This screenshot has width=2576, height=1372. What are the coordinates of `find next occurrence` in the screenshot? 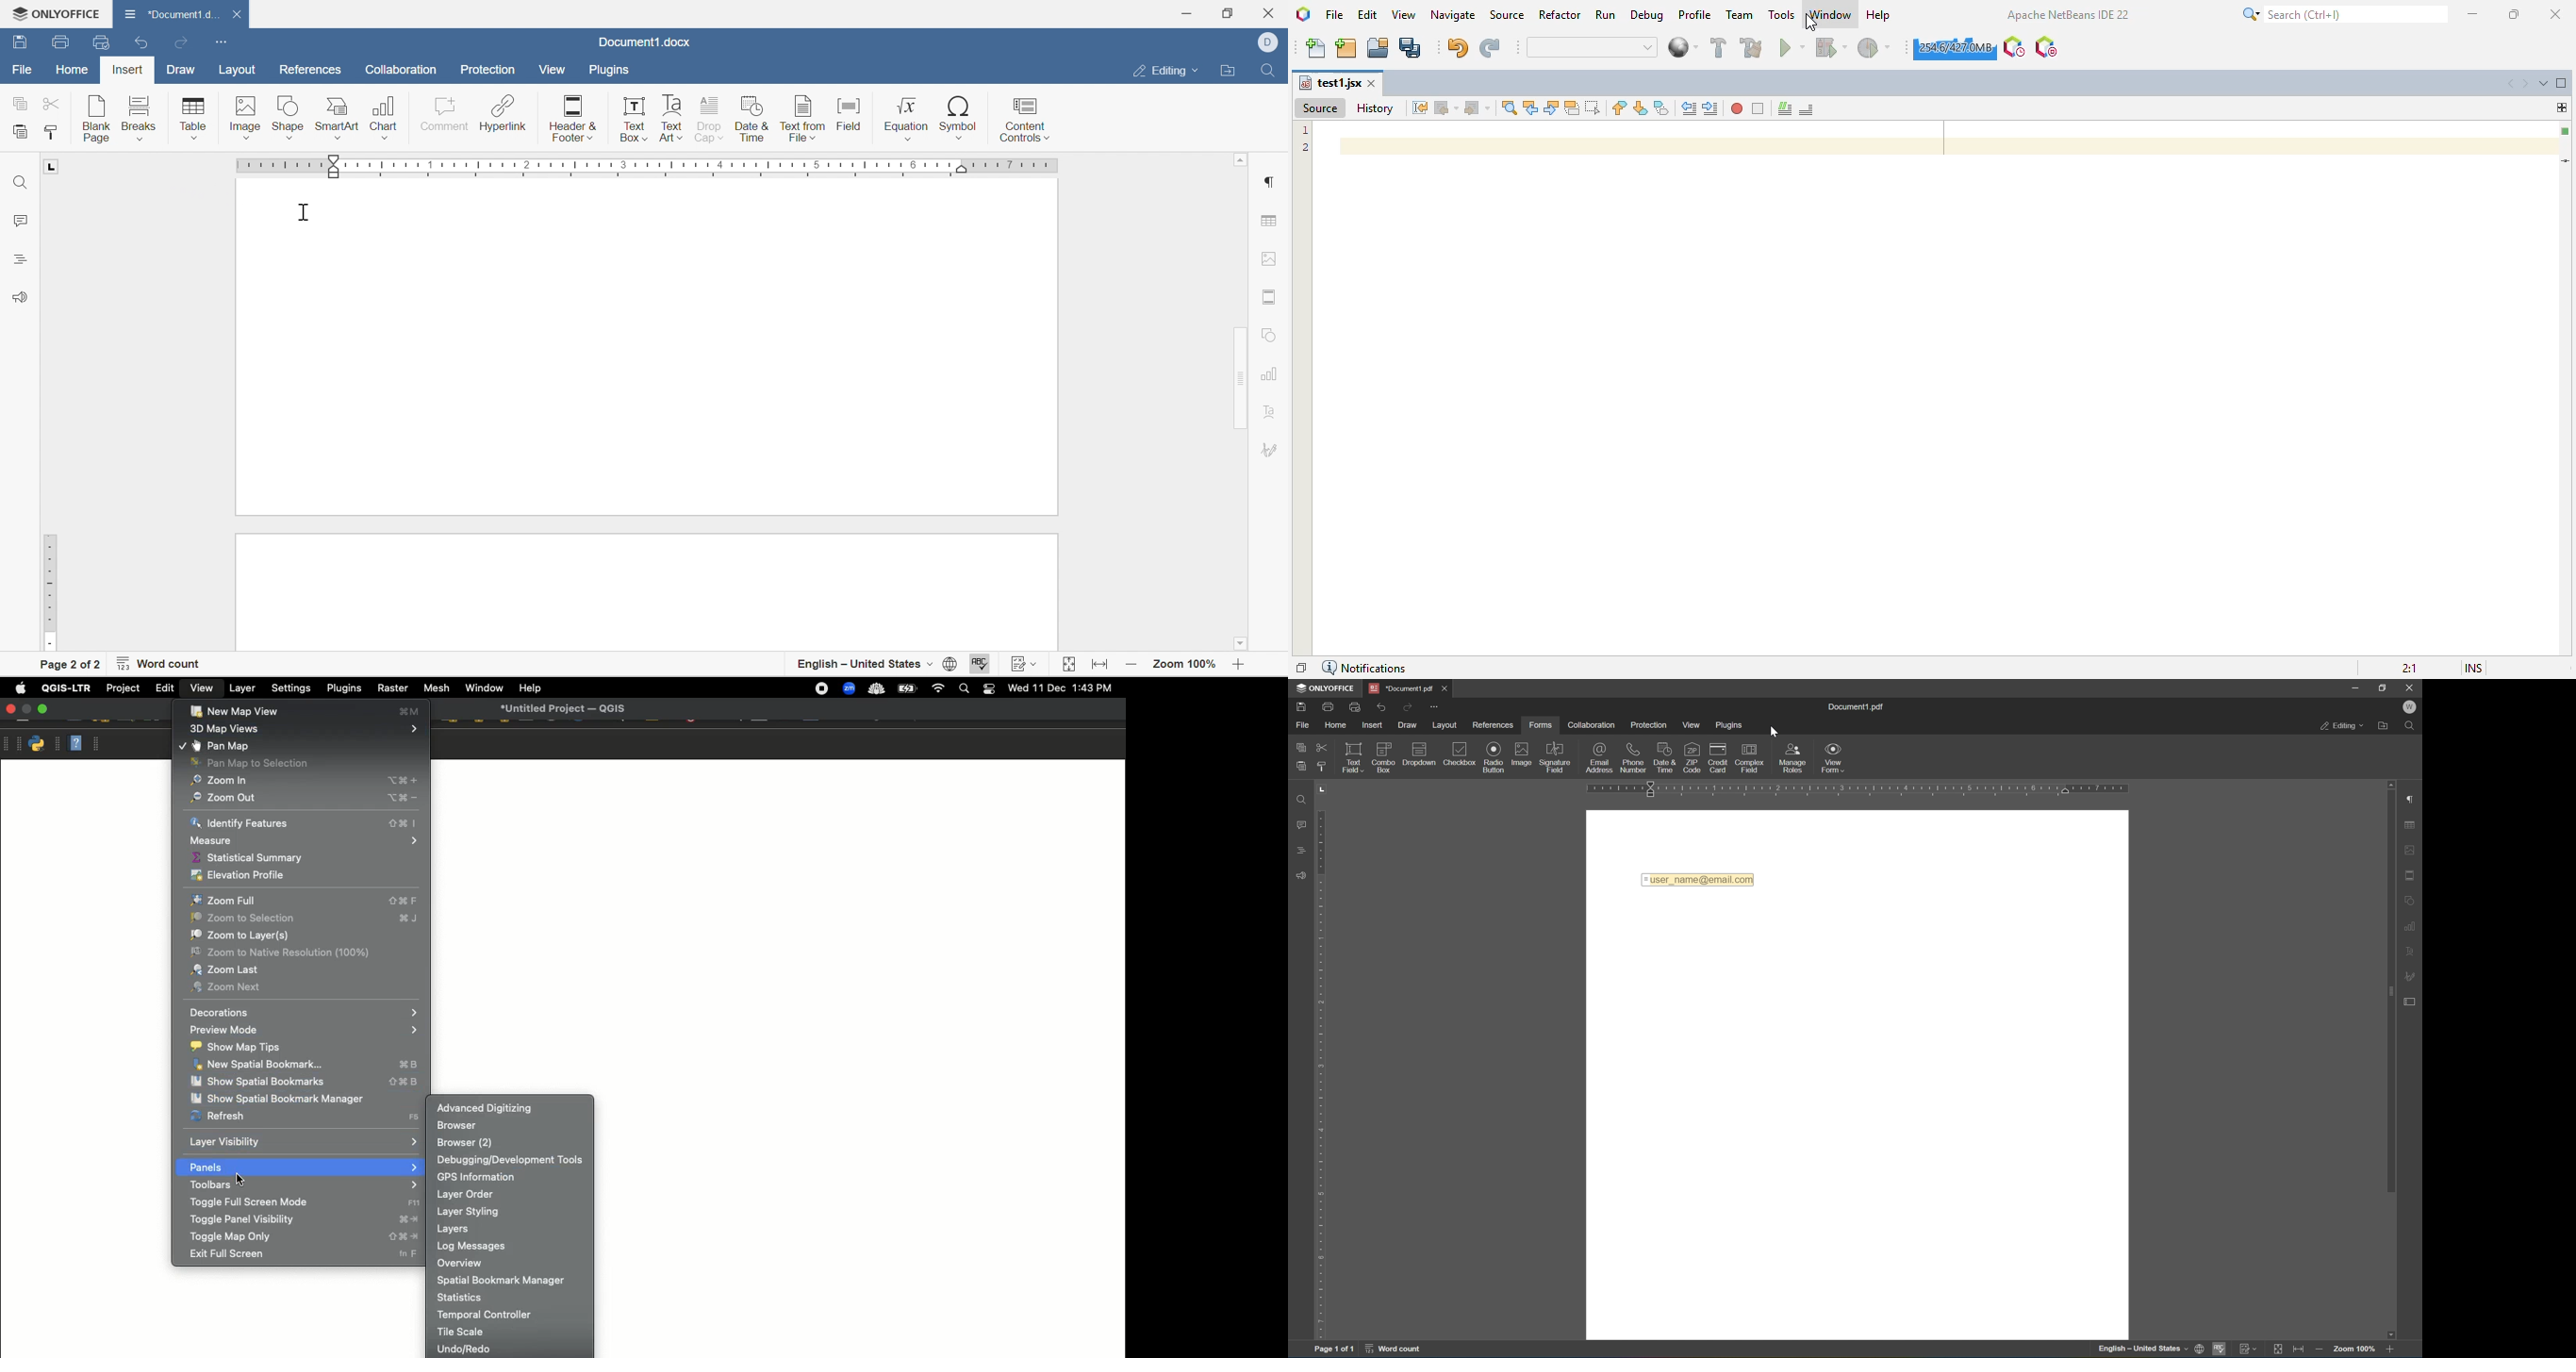 It's located at (1551, 108).